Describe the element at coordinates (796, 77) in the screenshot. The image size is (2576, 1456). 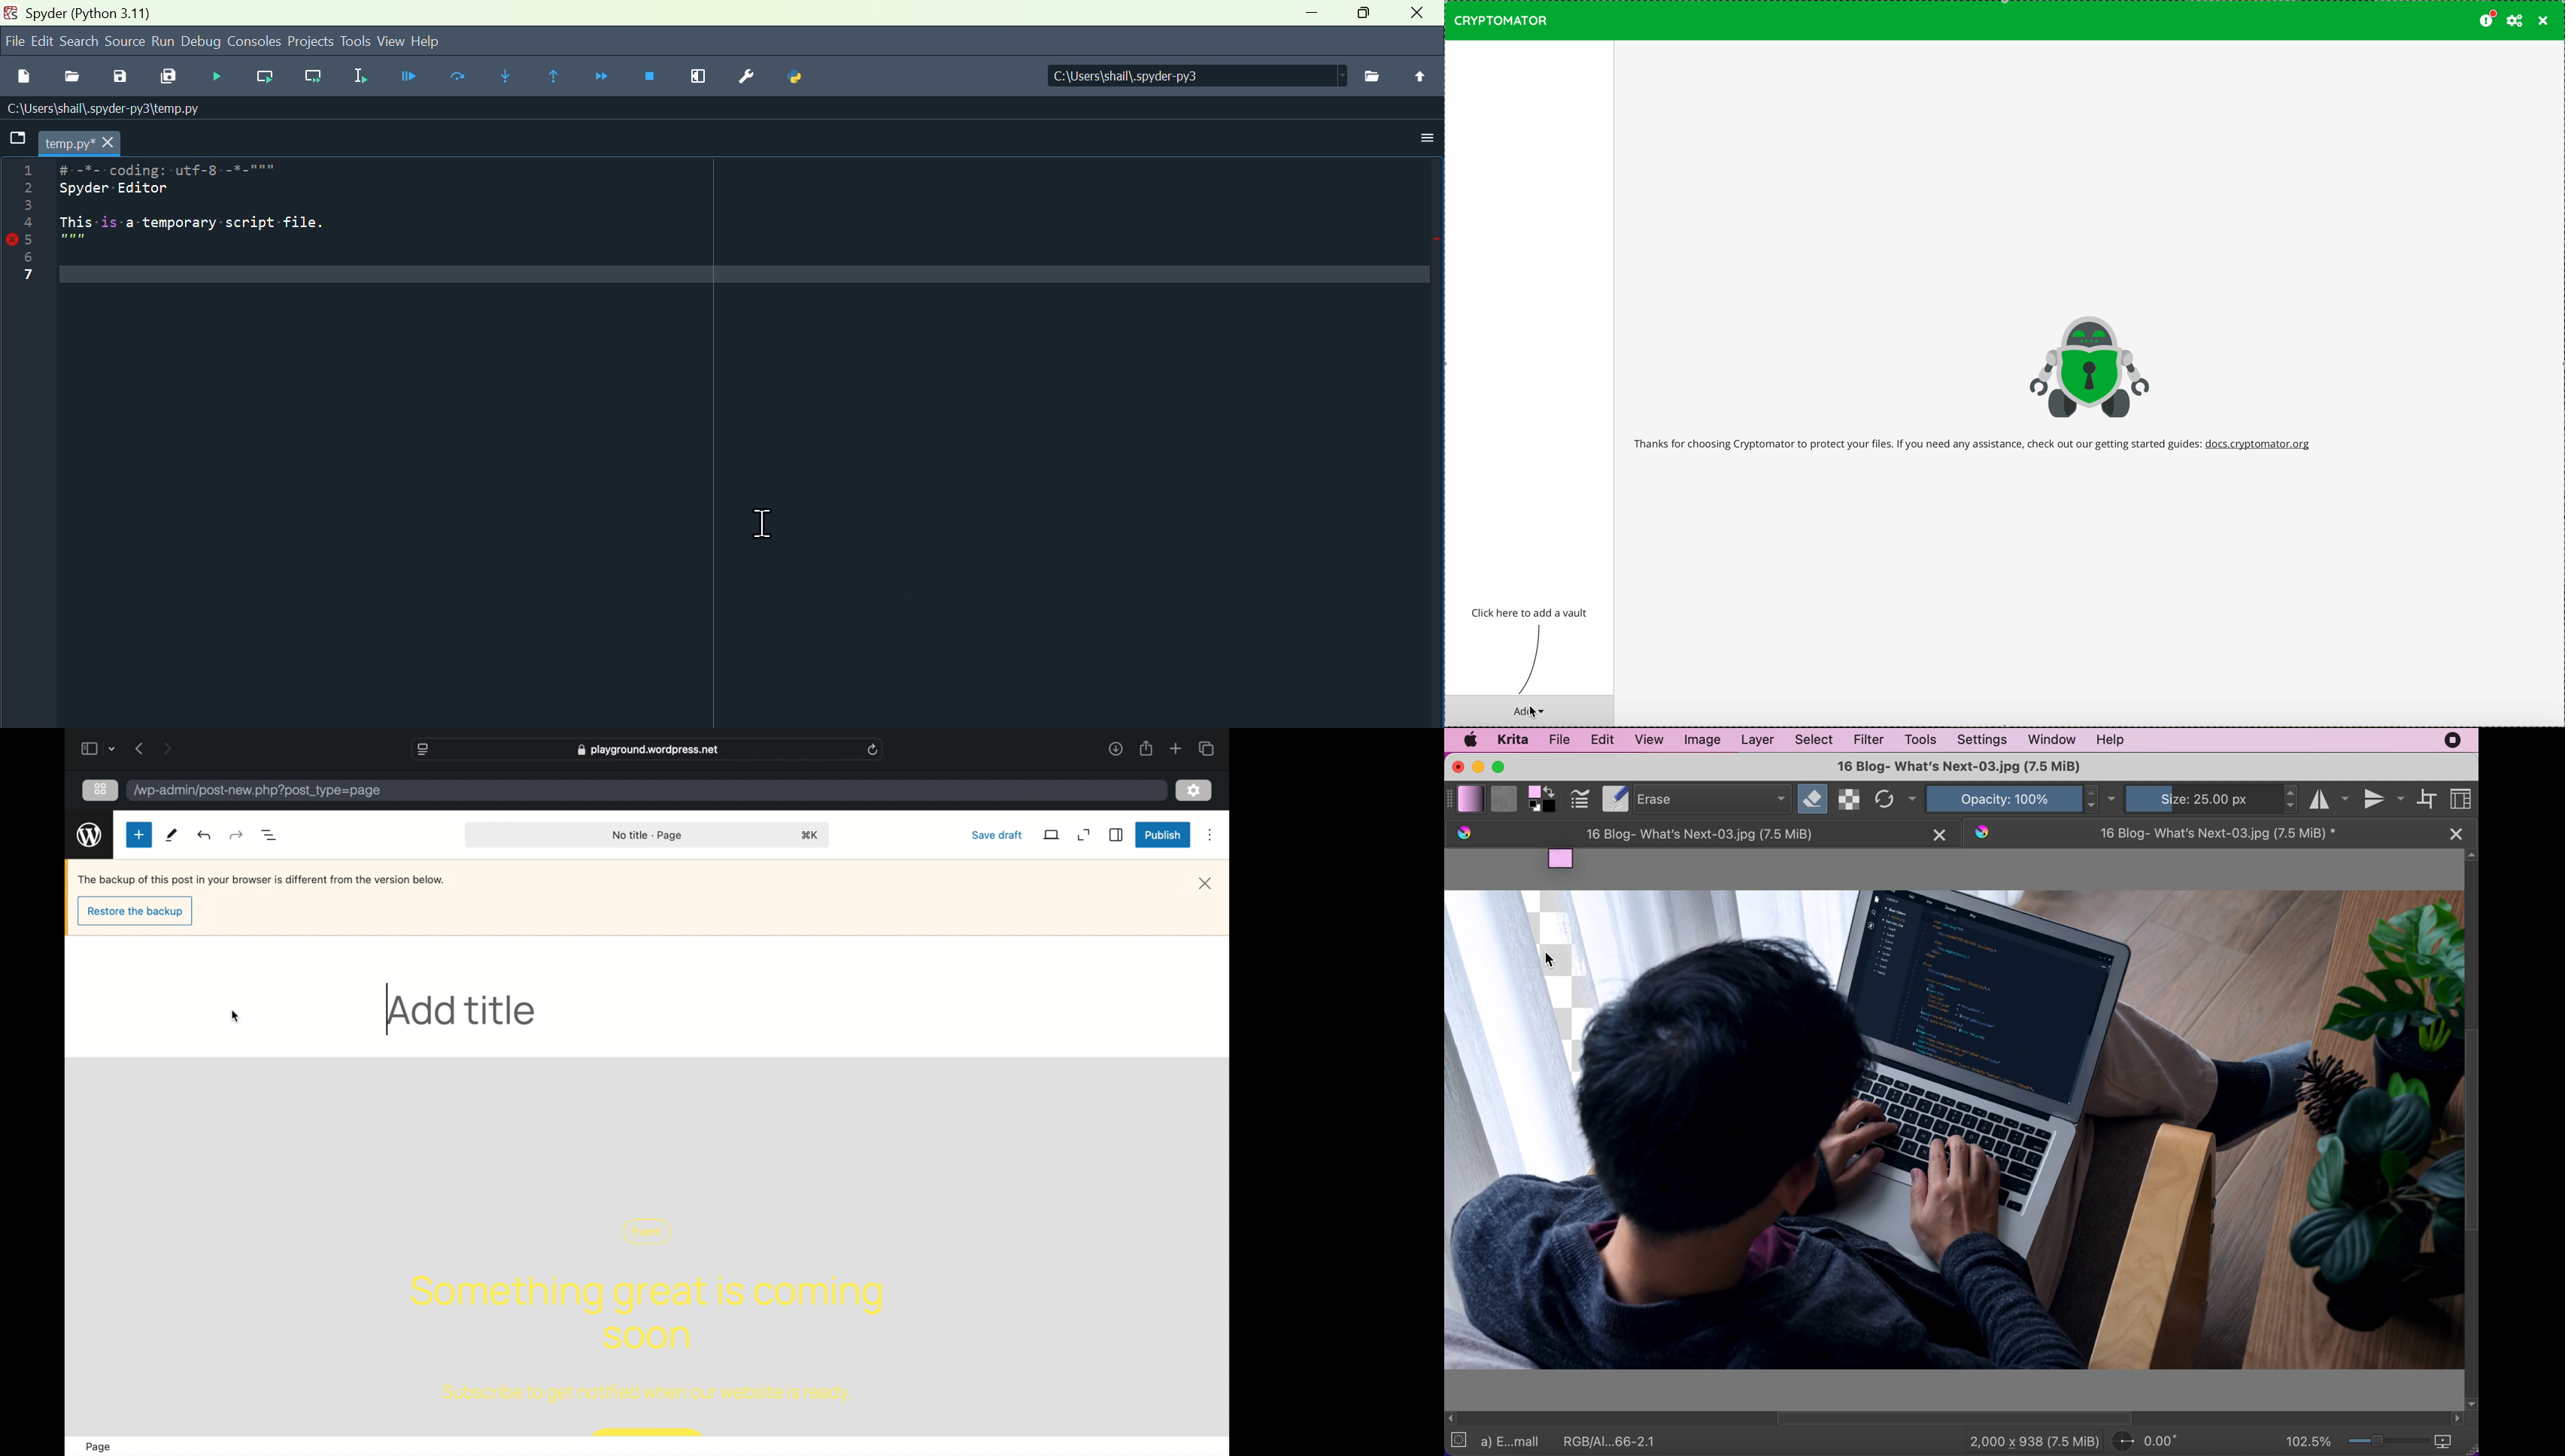
I see `Python path manager` at that location.